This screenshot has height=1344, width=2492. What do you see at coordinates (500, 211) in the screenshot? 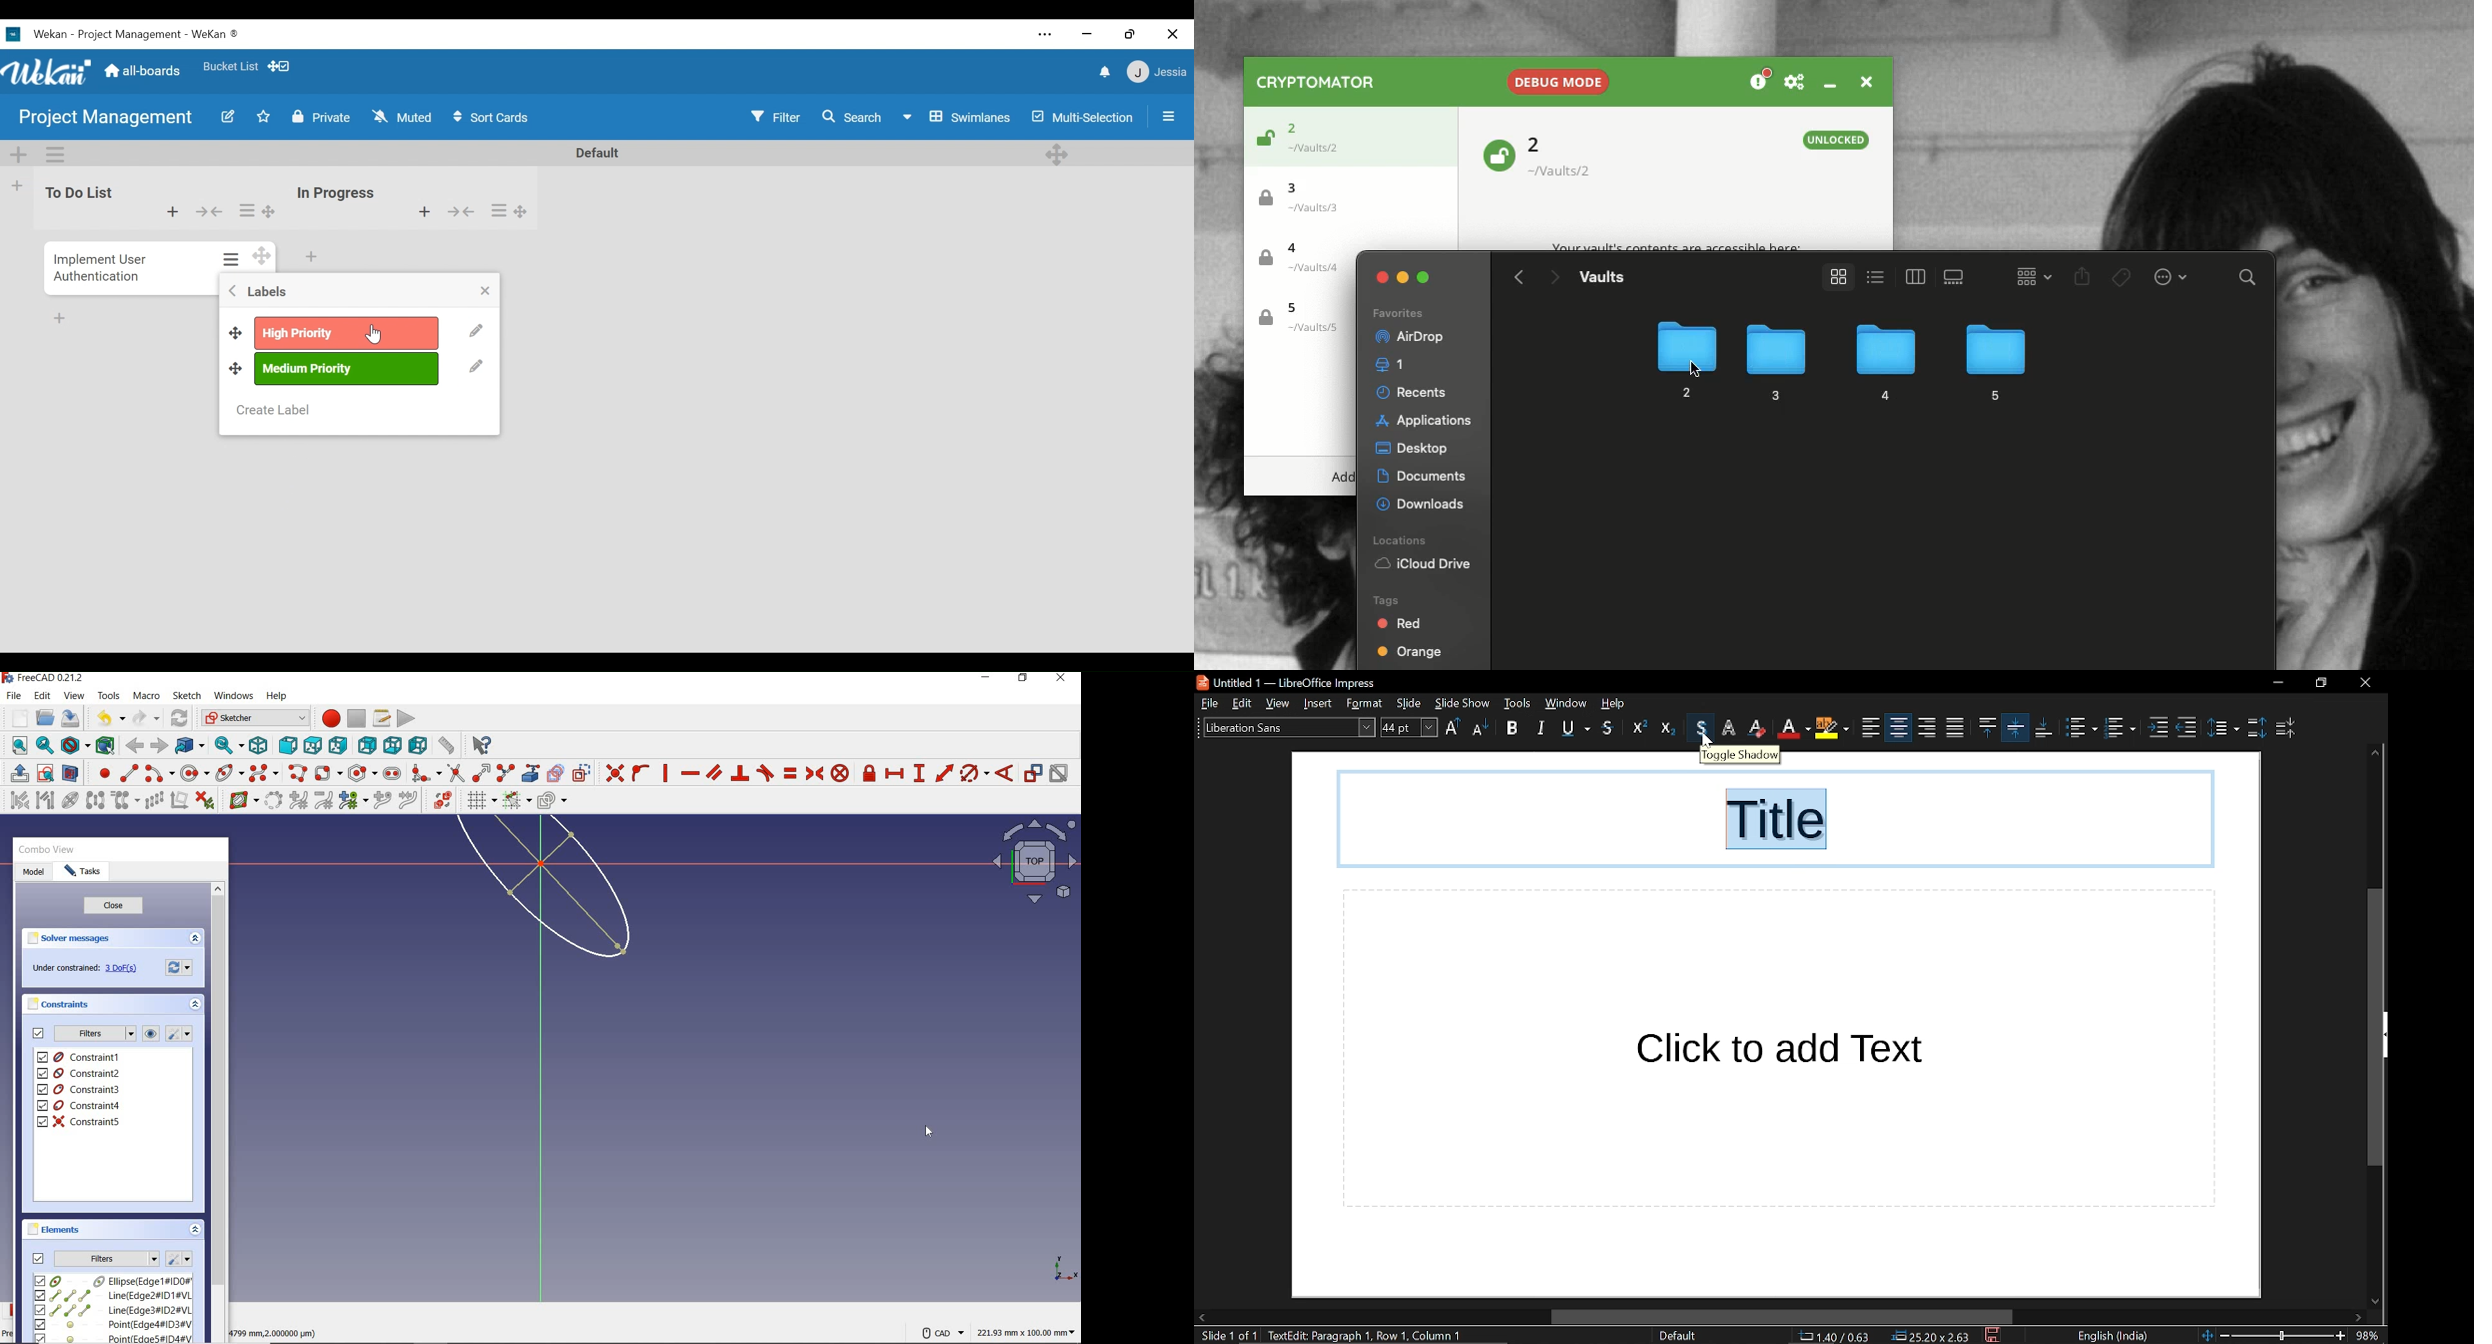
I see `list actions` at bounding box center [500, 211].